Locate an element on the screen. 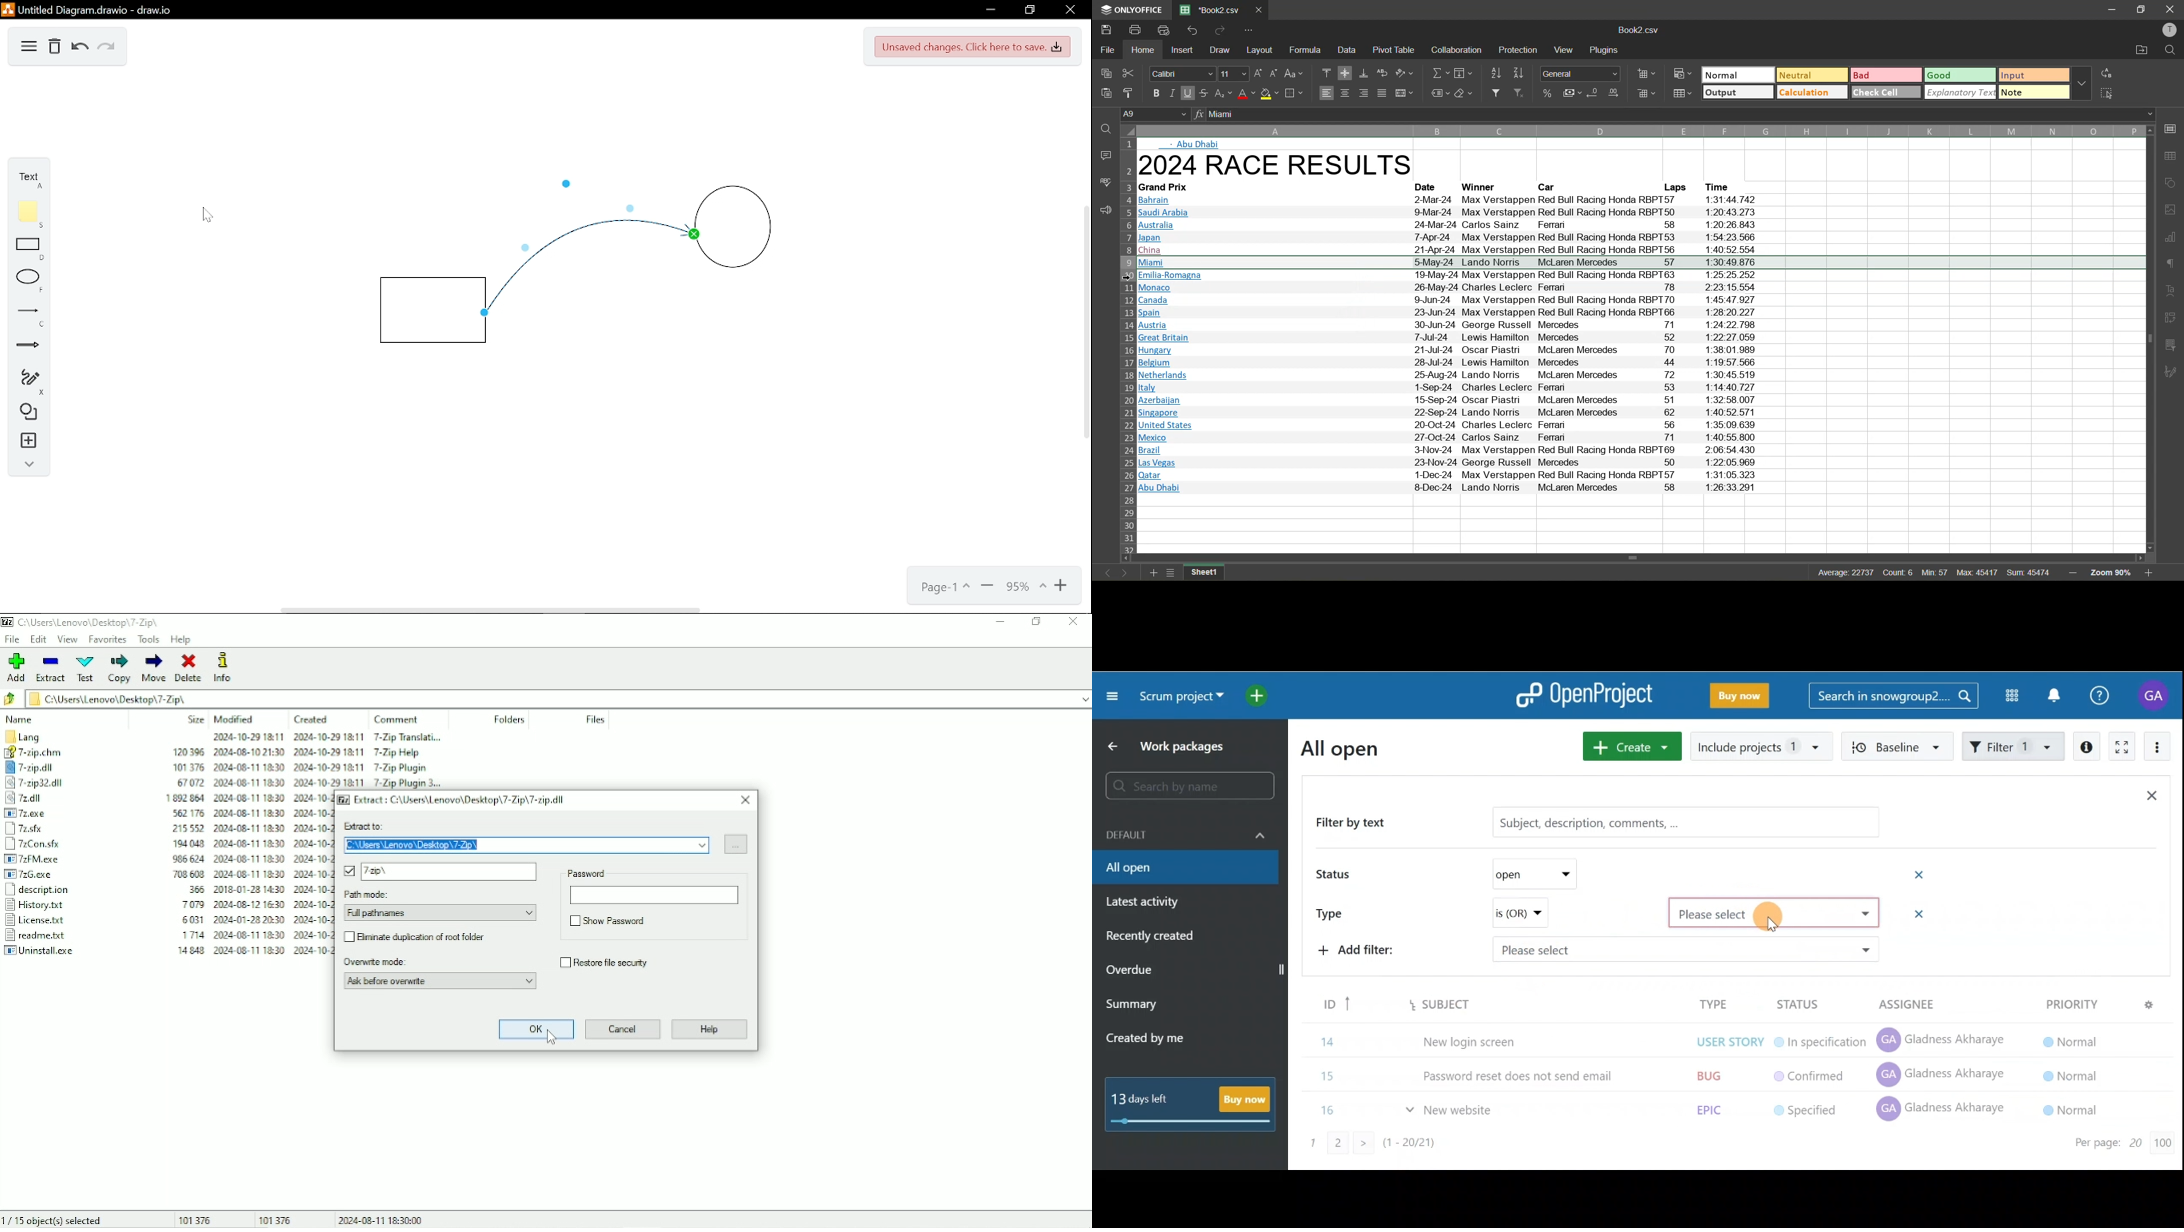  align bottom is located at coordinates (1363, 74).